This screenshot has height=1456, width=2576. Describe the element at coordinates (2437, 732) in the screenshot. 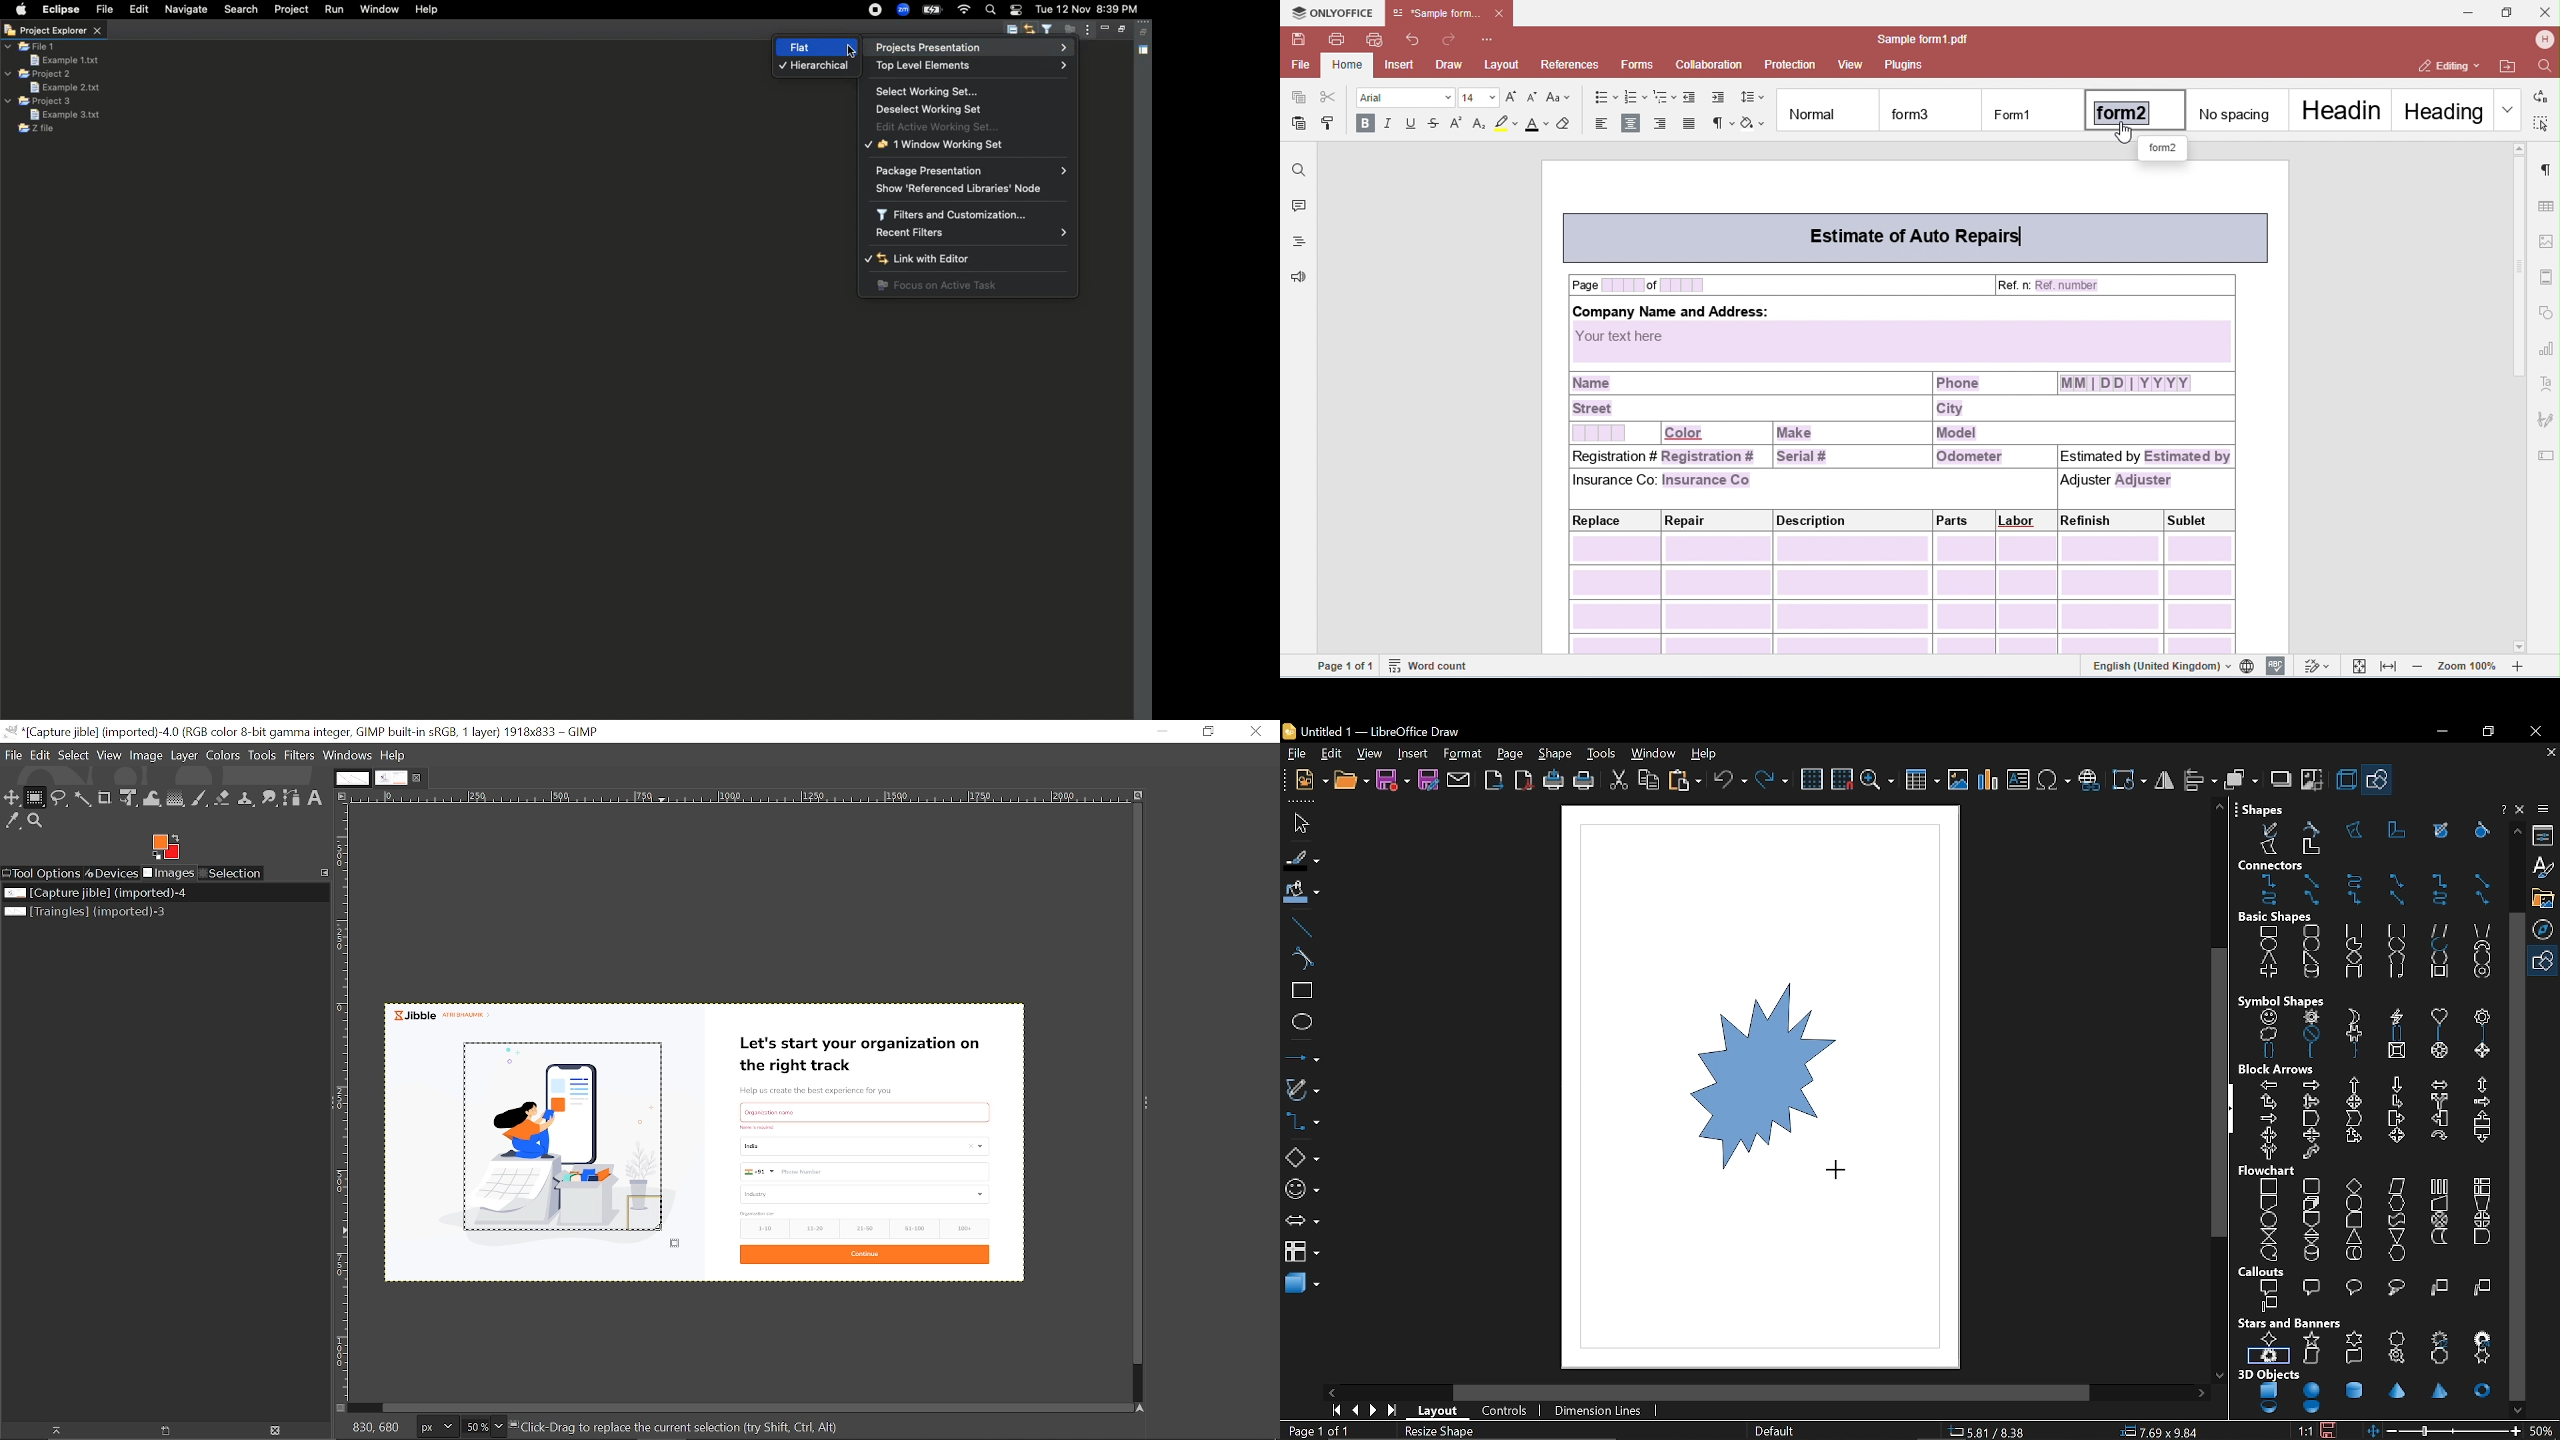

I see `Minimize` at that location.